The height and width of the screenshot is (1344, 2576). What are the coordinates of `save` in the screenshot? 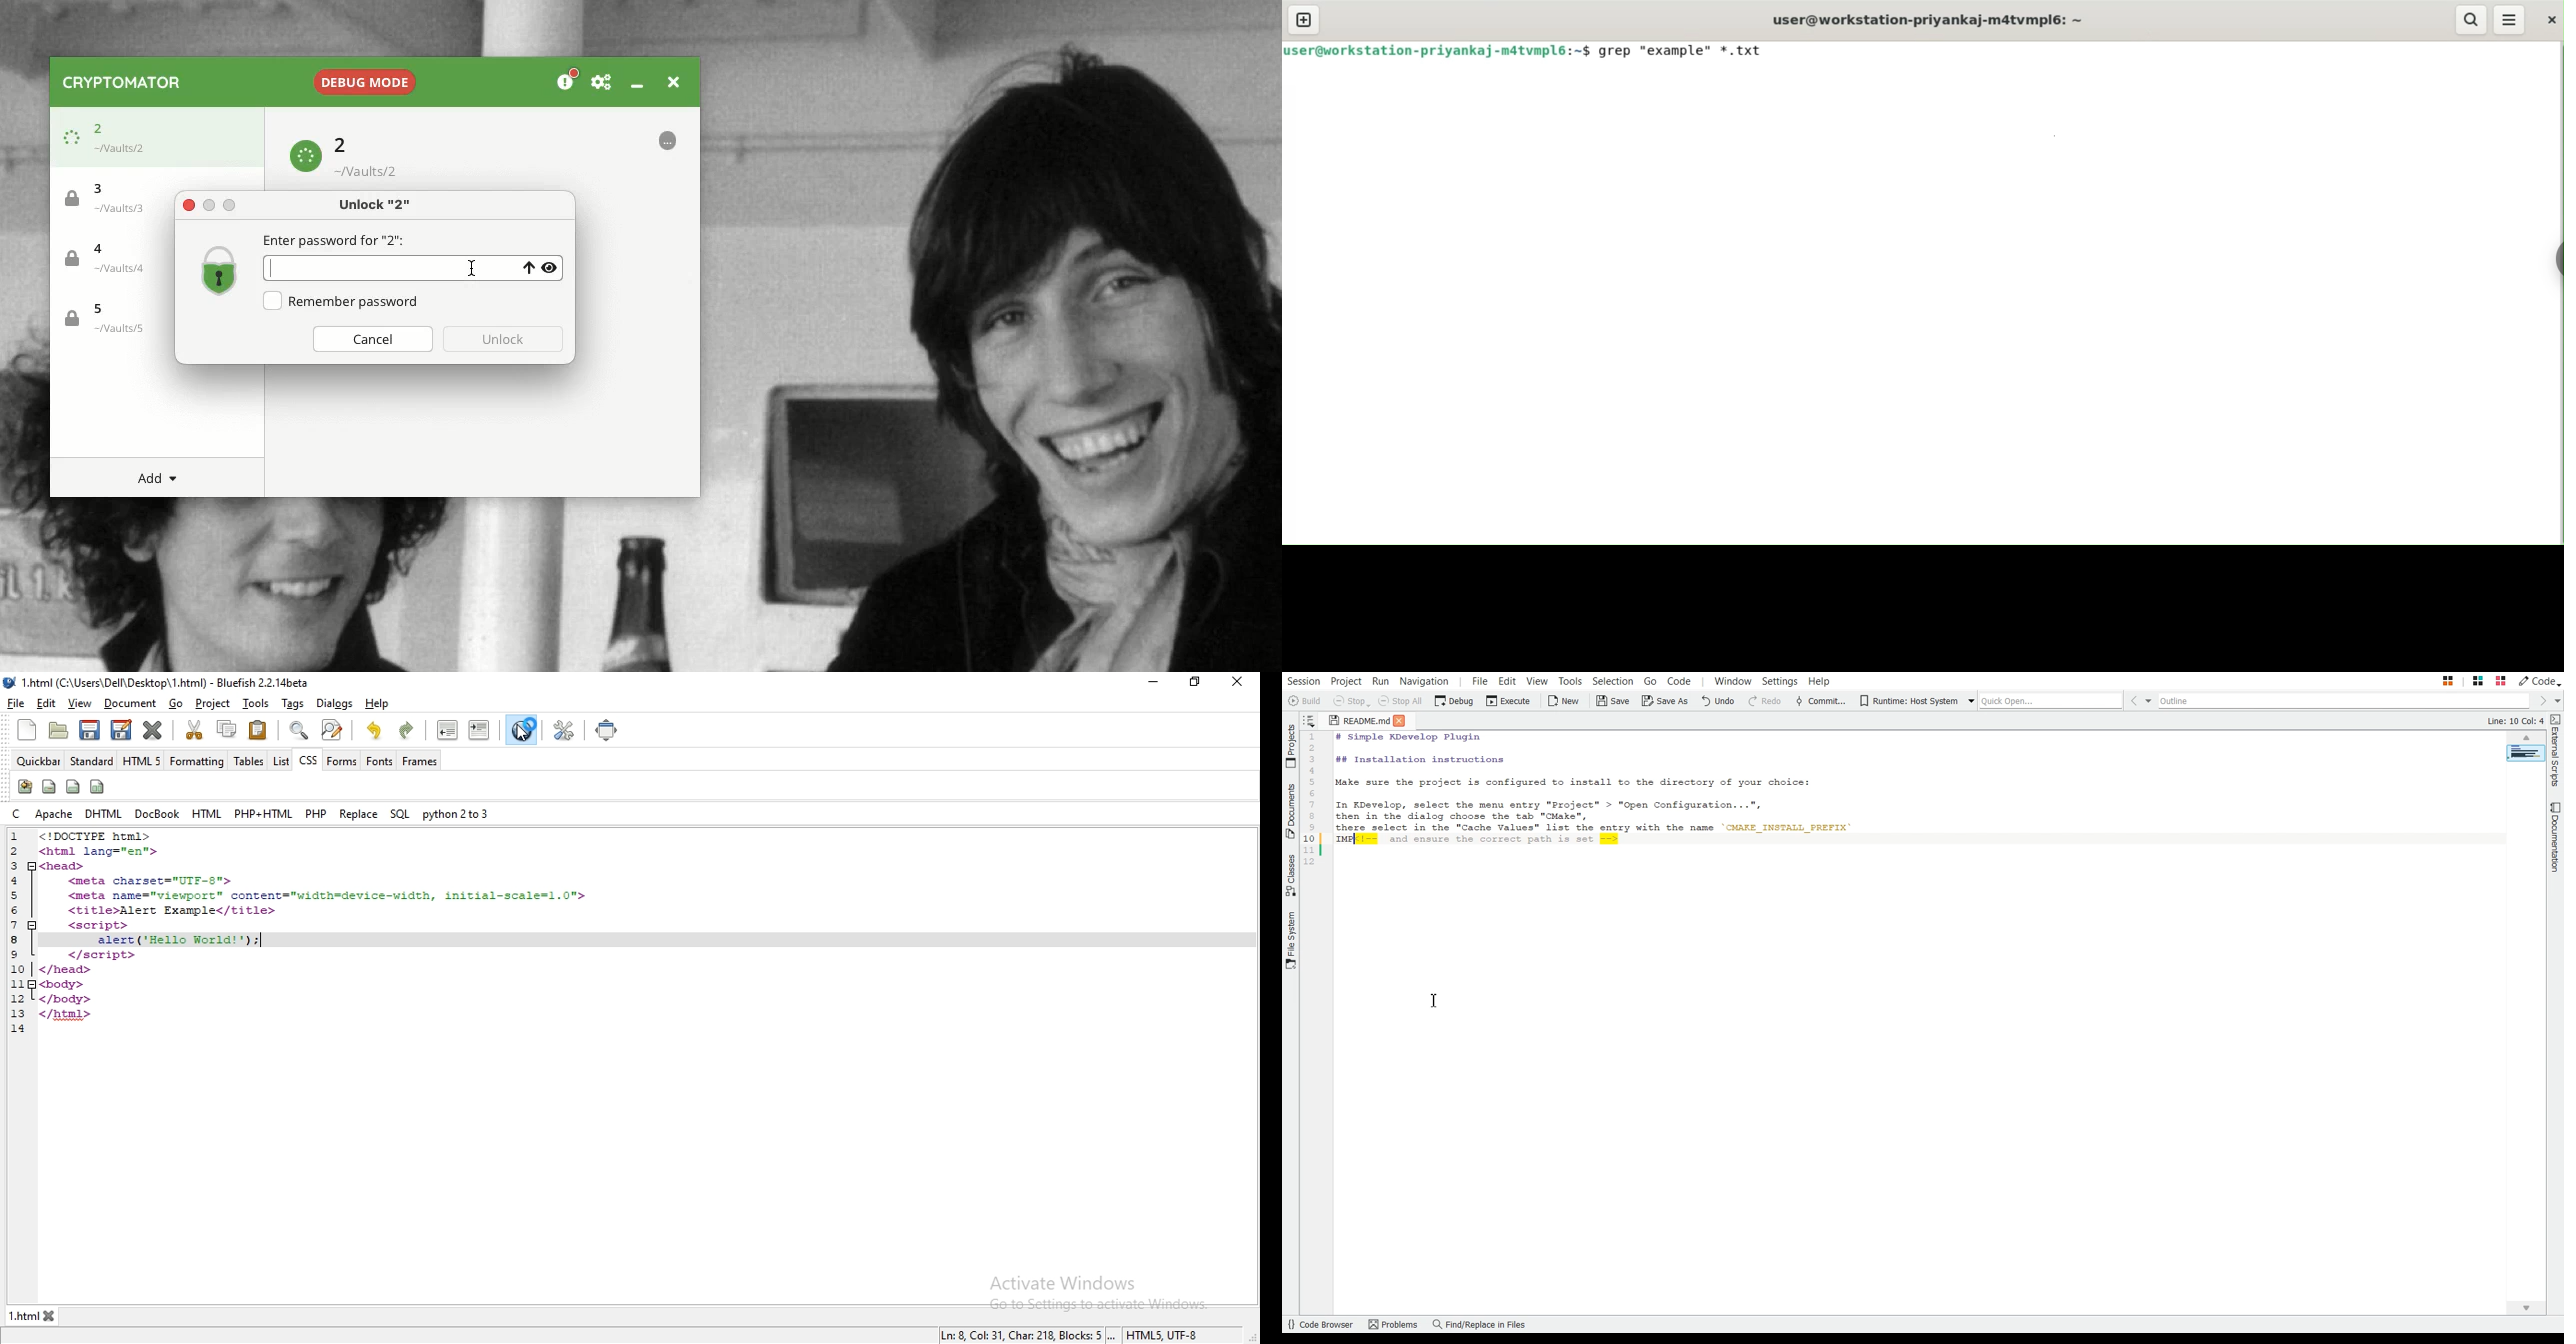 It's located at (91, 730).